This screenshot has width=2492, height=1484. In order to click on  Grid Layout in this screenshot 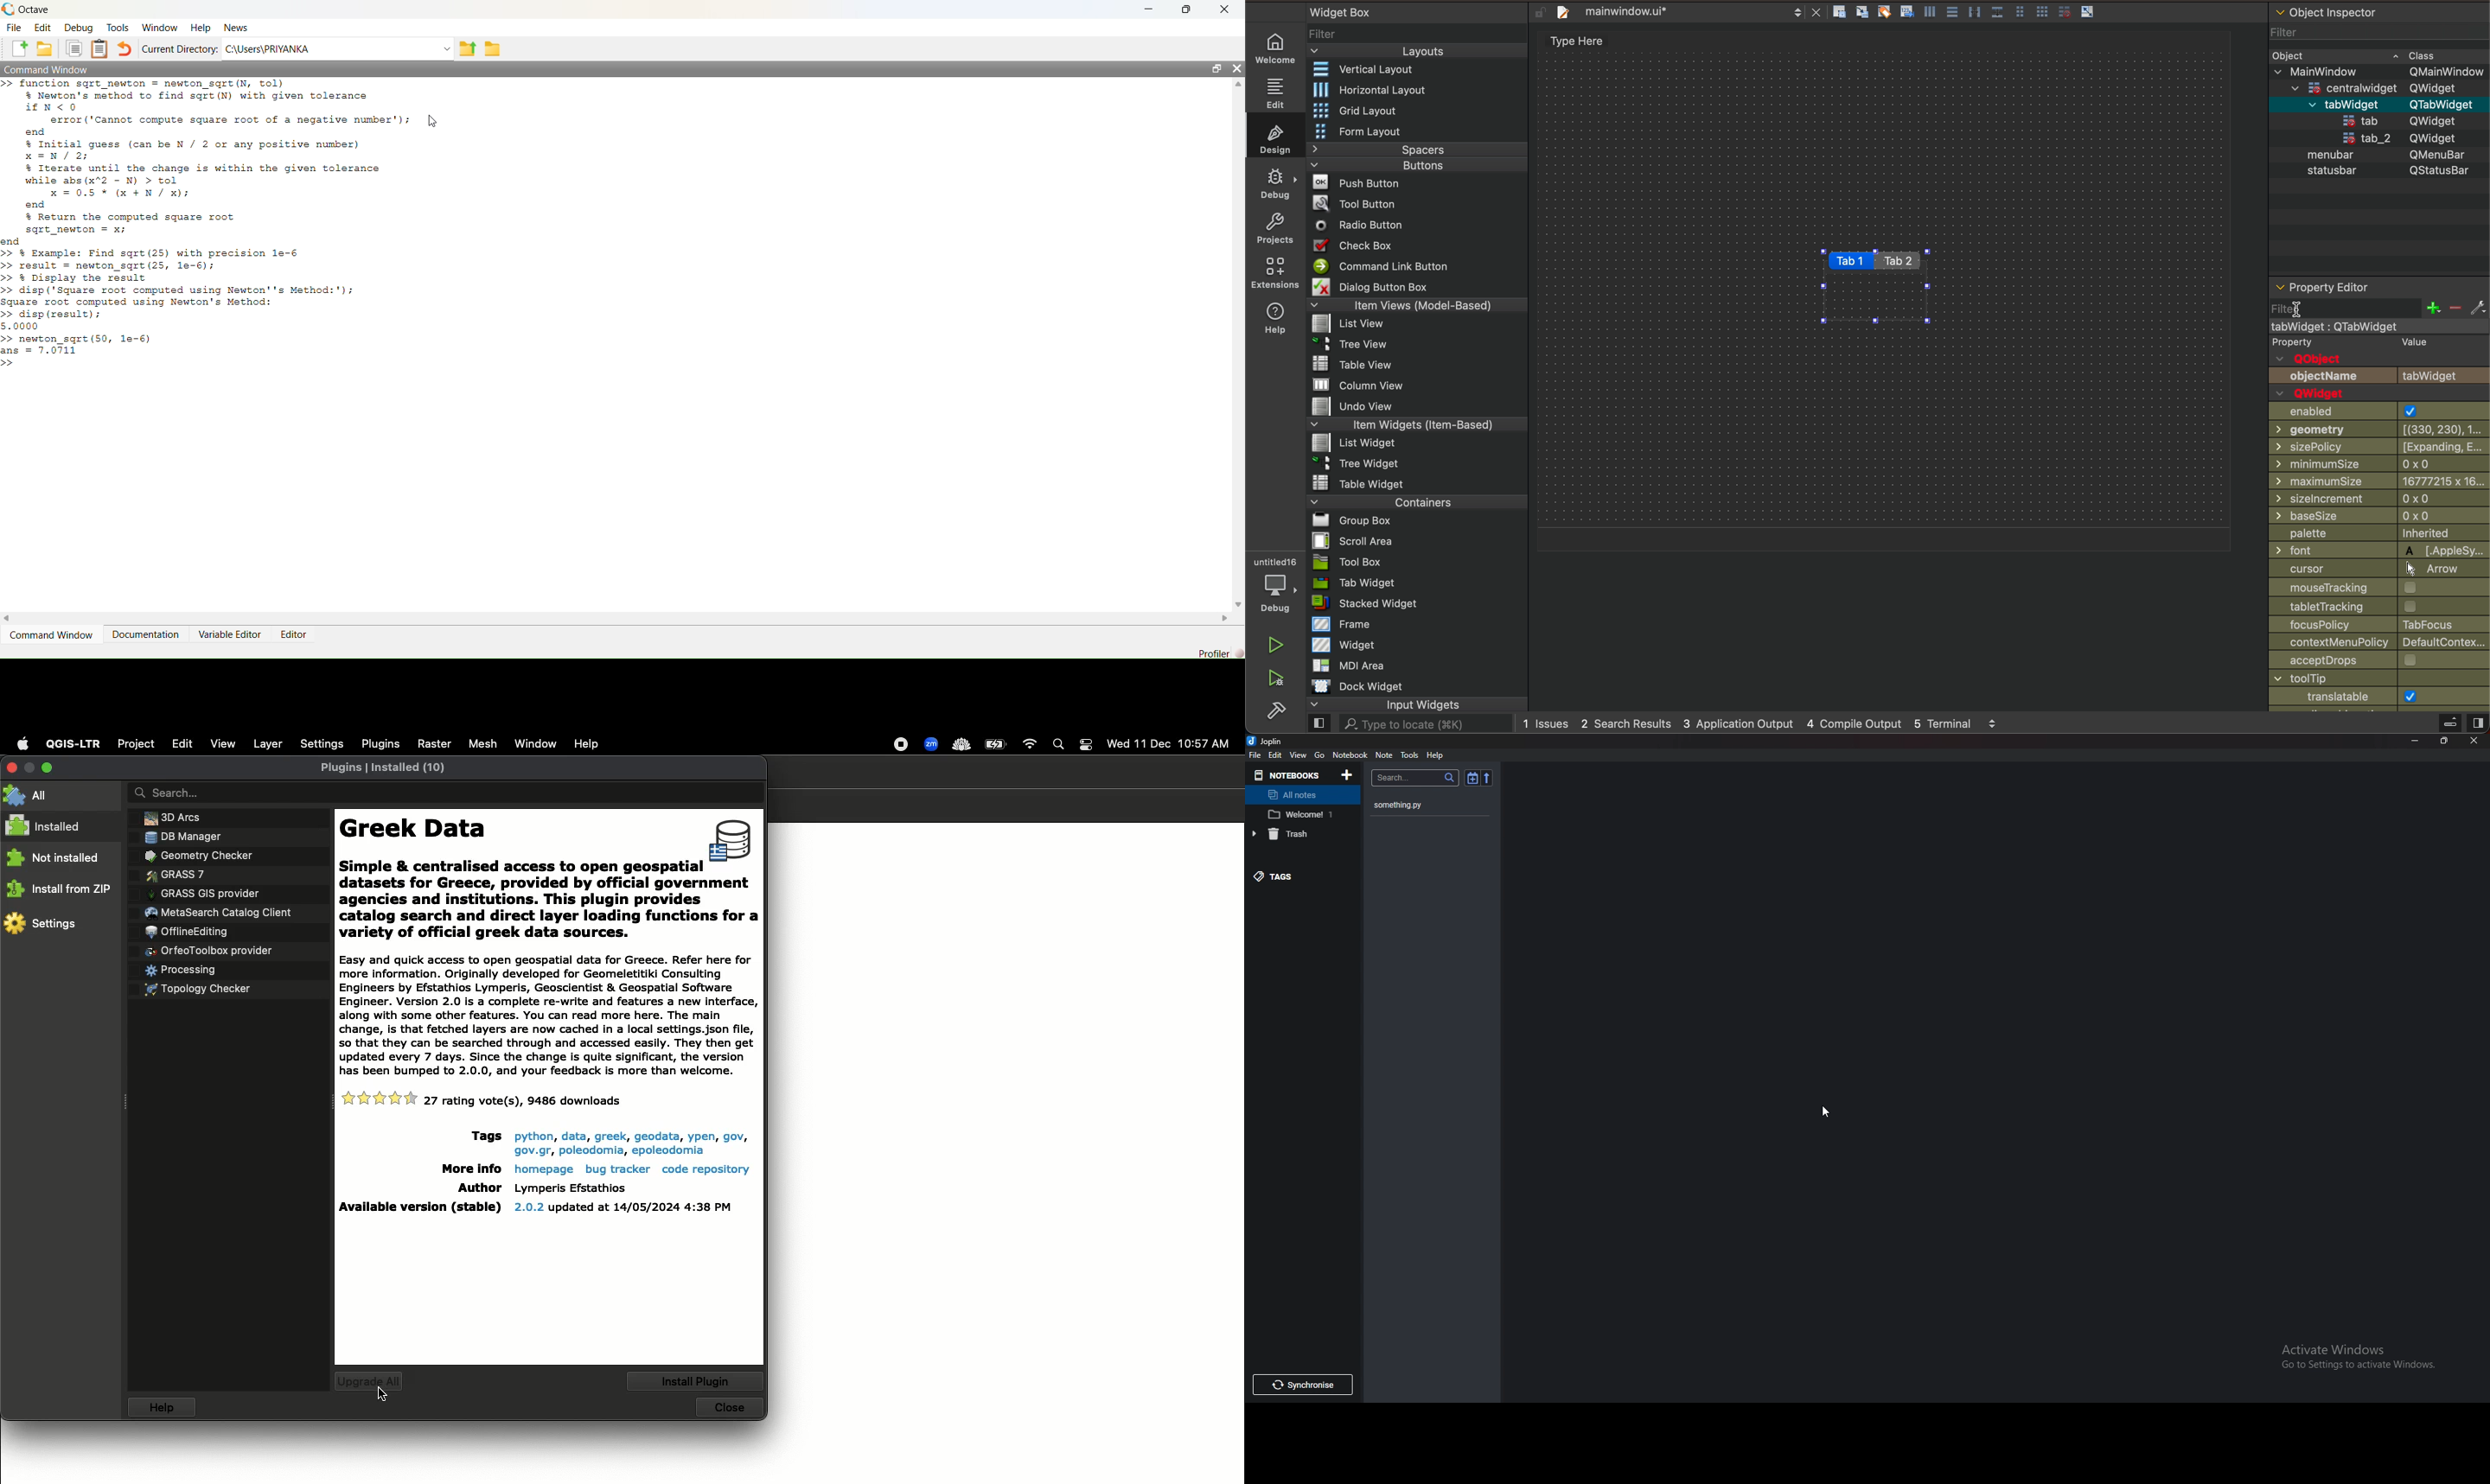, I will do `click(1350, 110)`.